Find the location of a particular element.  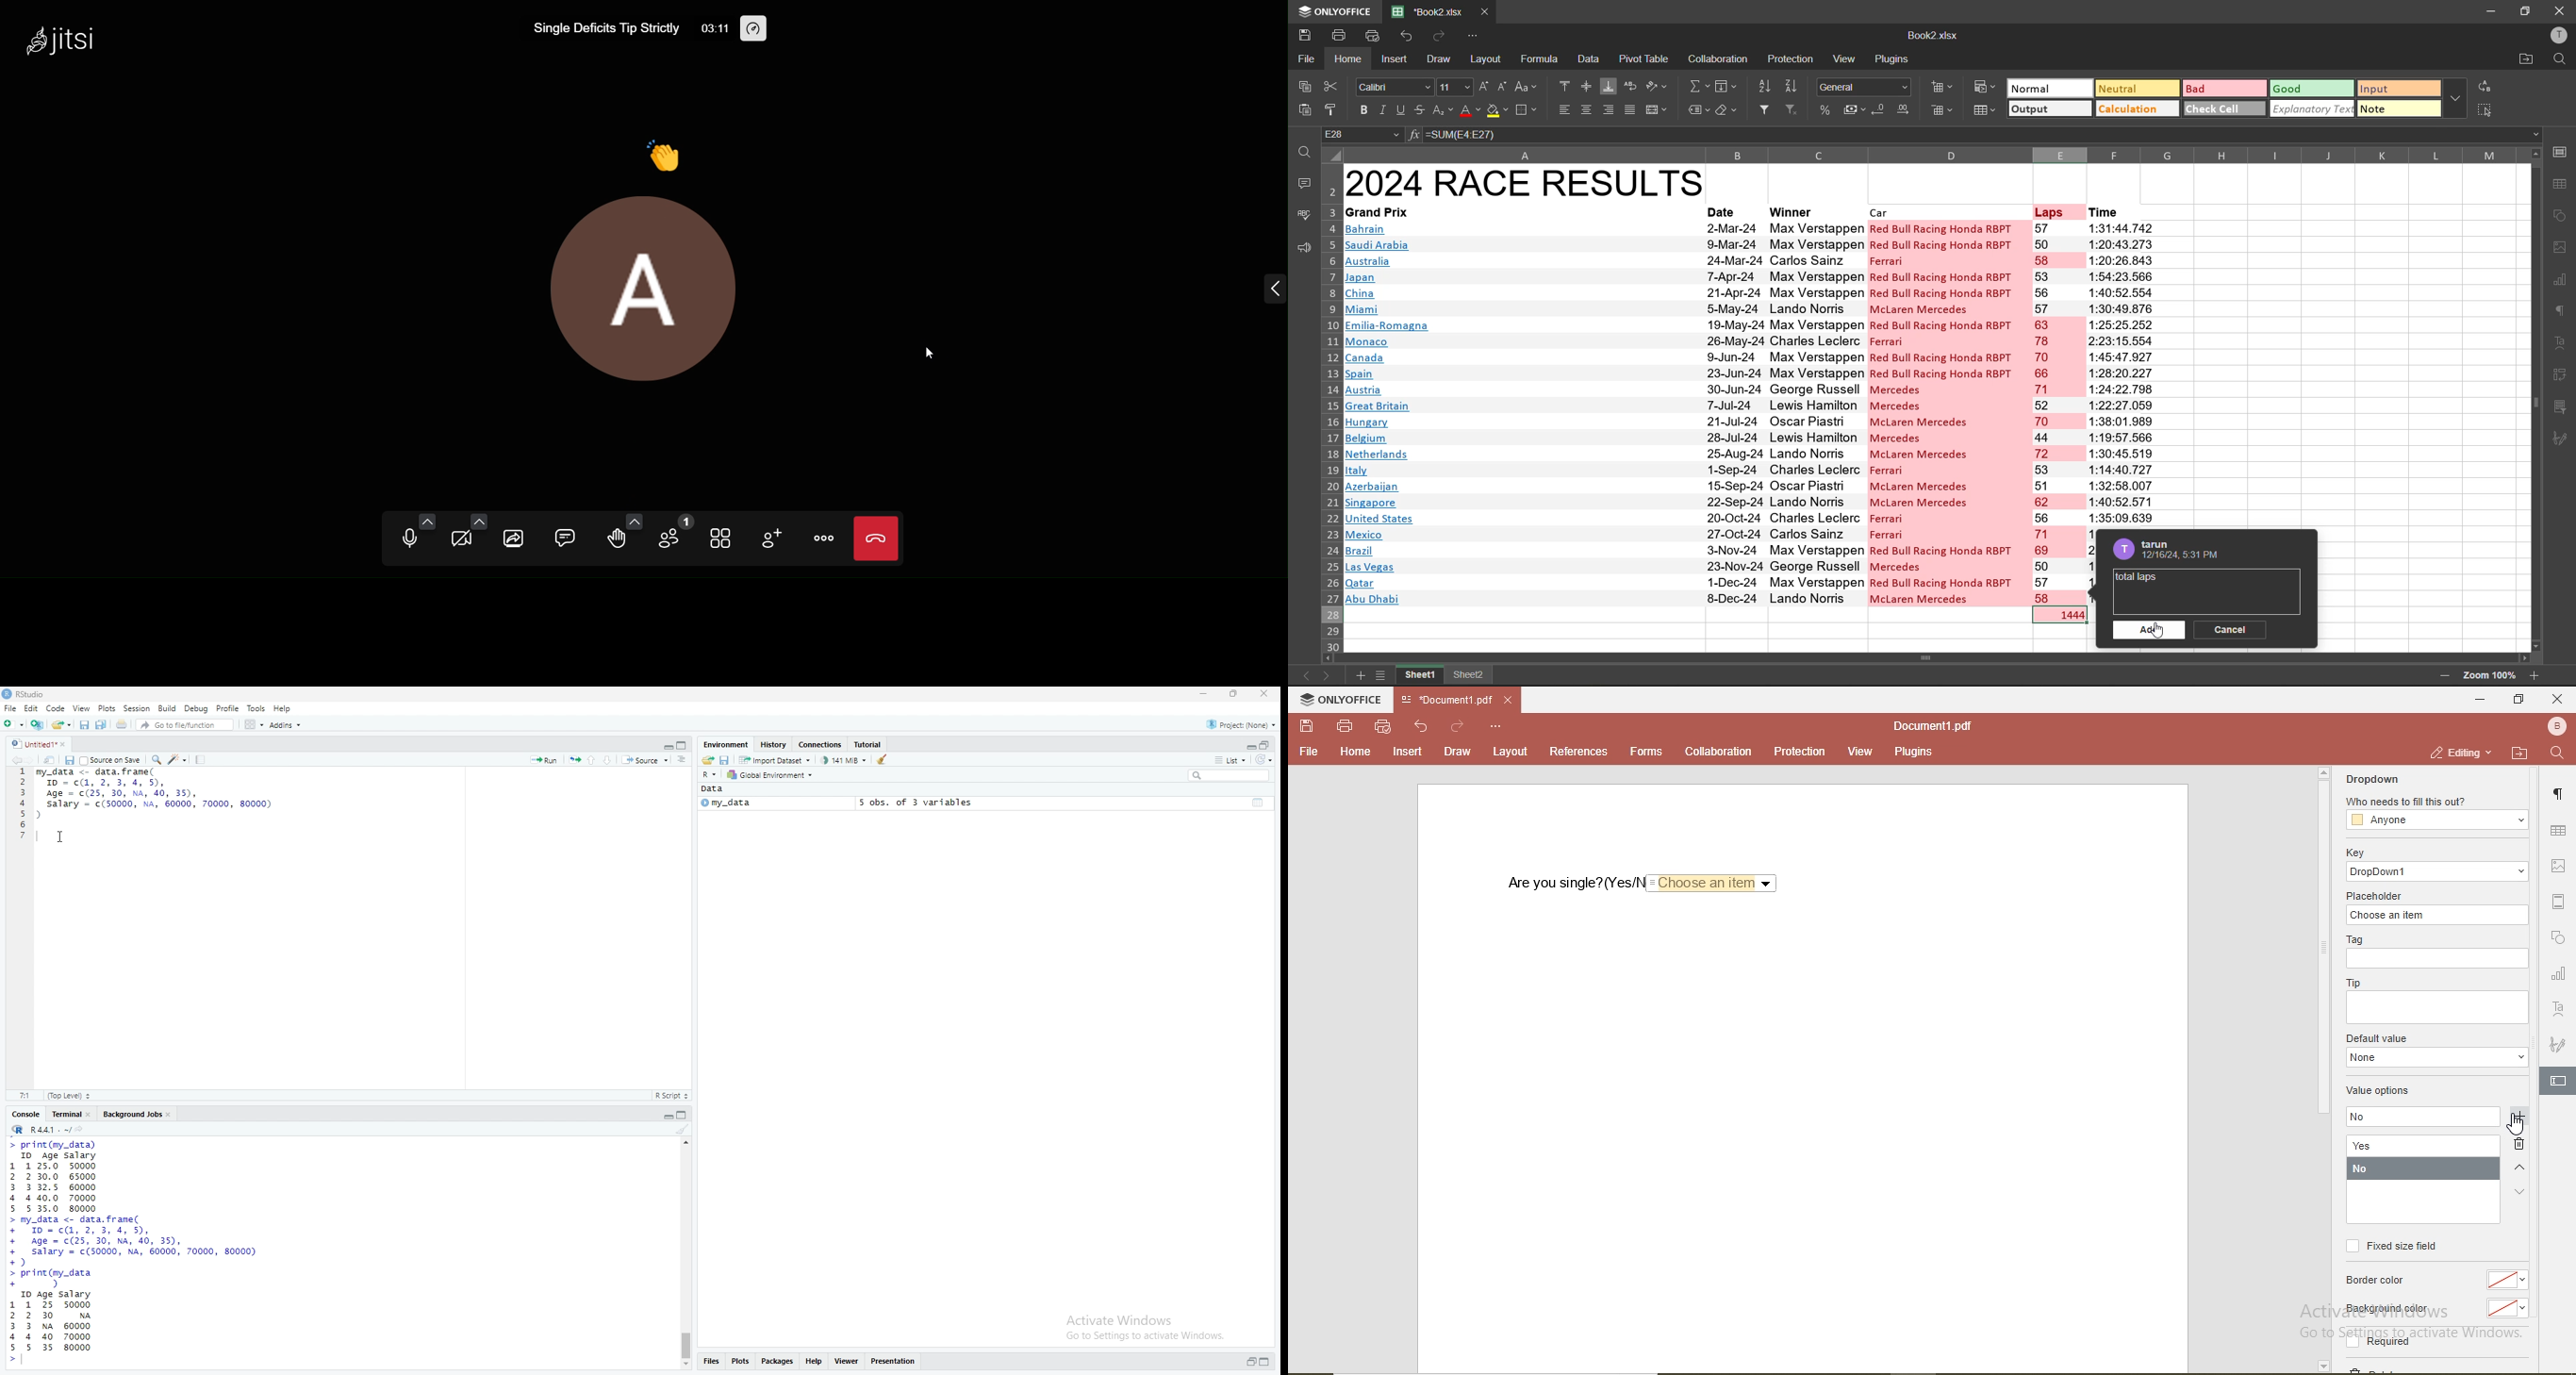

Background jobs is located at coordinates (139, 1115).